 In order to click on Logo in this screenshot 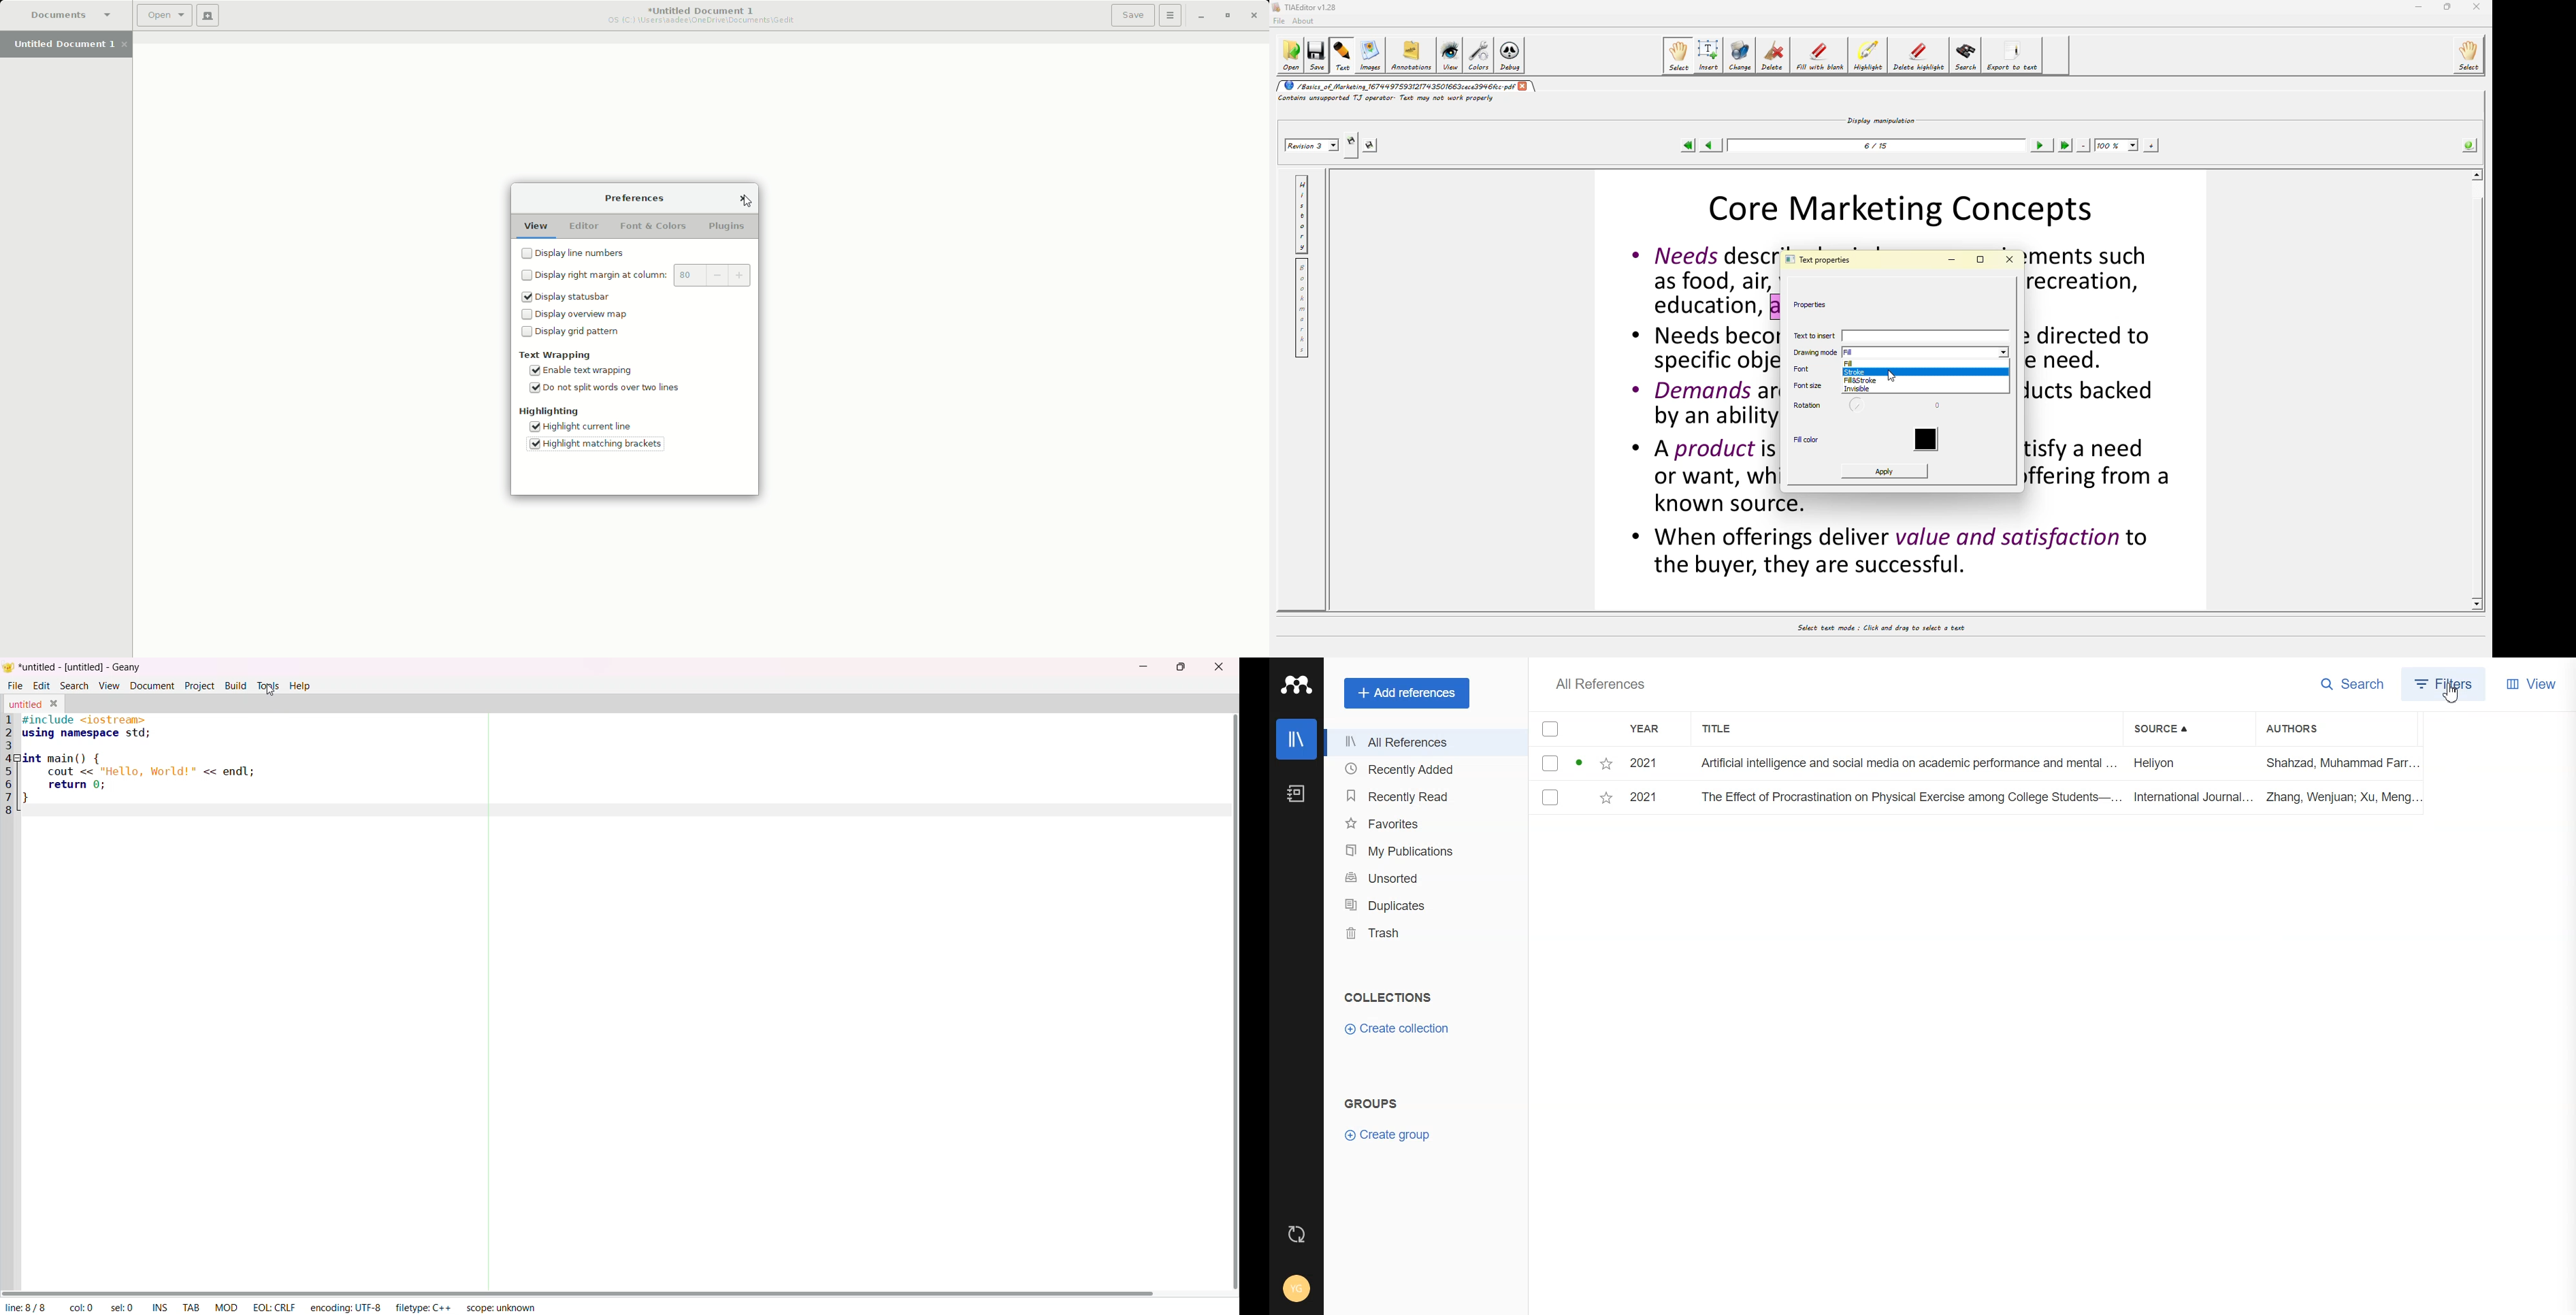, I will do `click(1297, 683)`.